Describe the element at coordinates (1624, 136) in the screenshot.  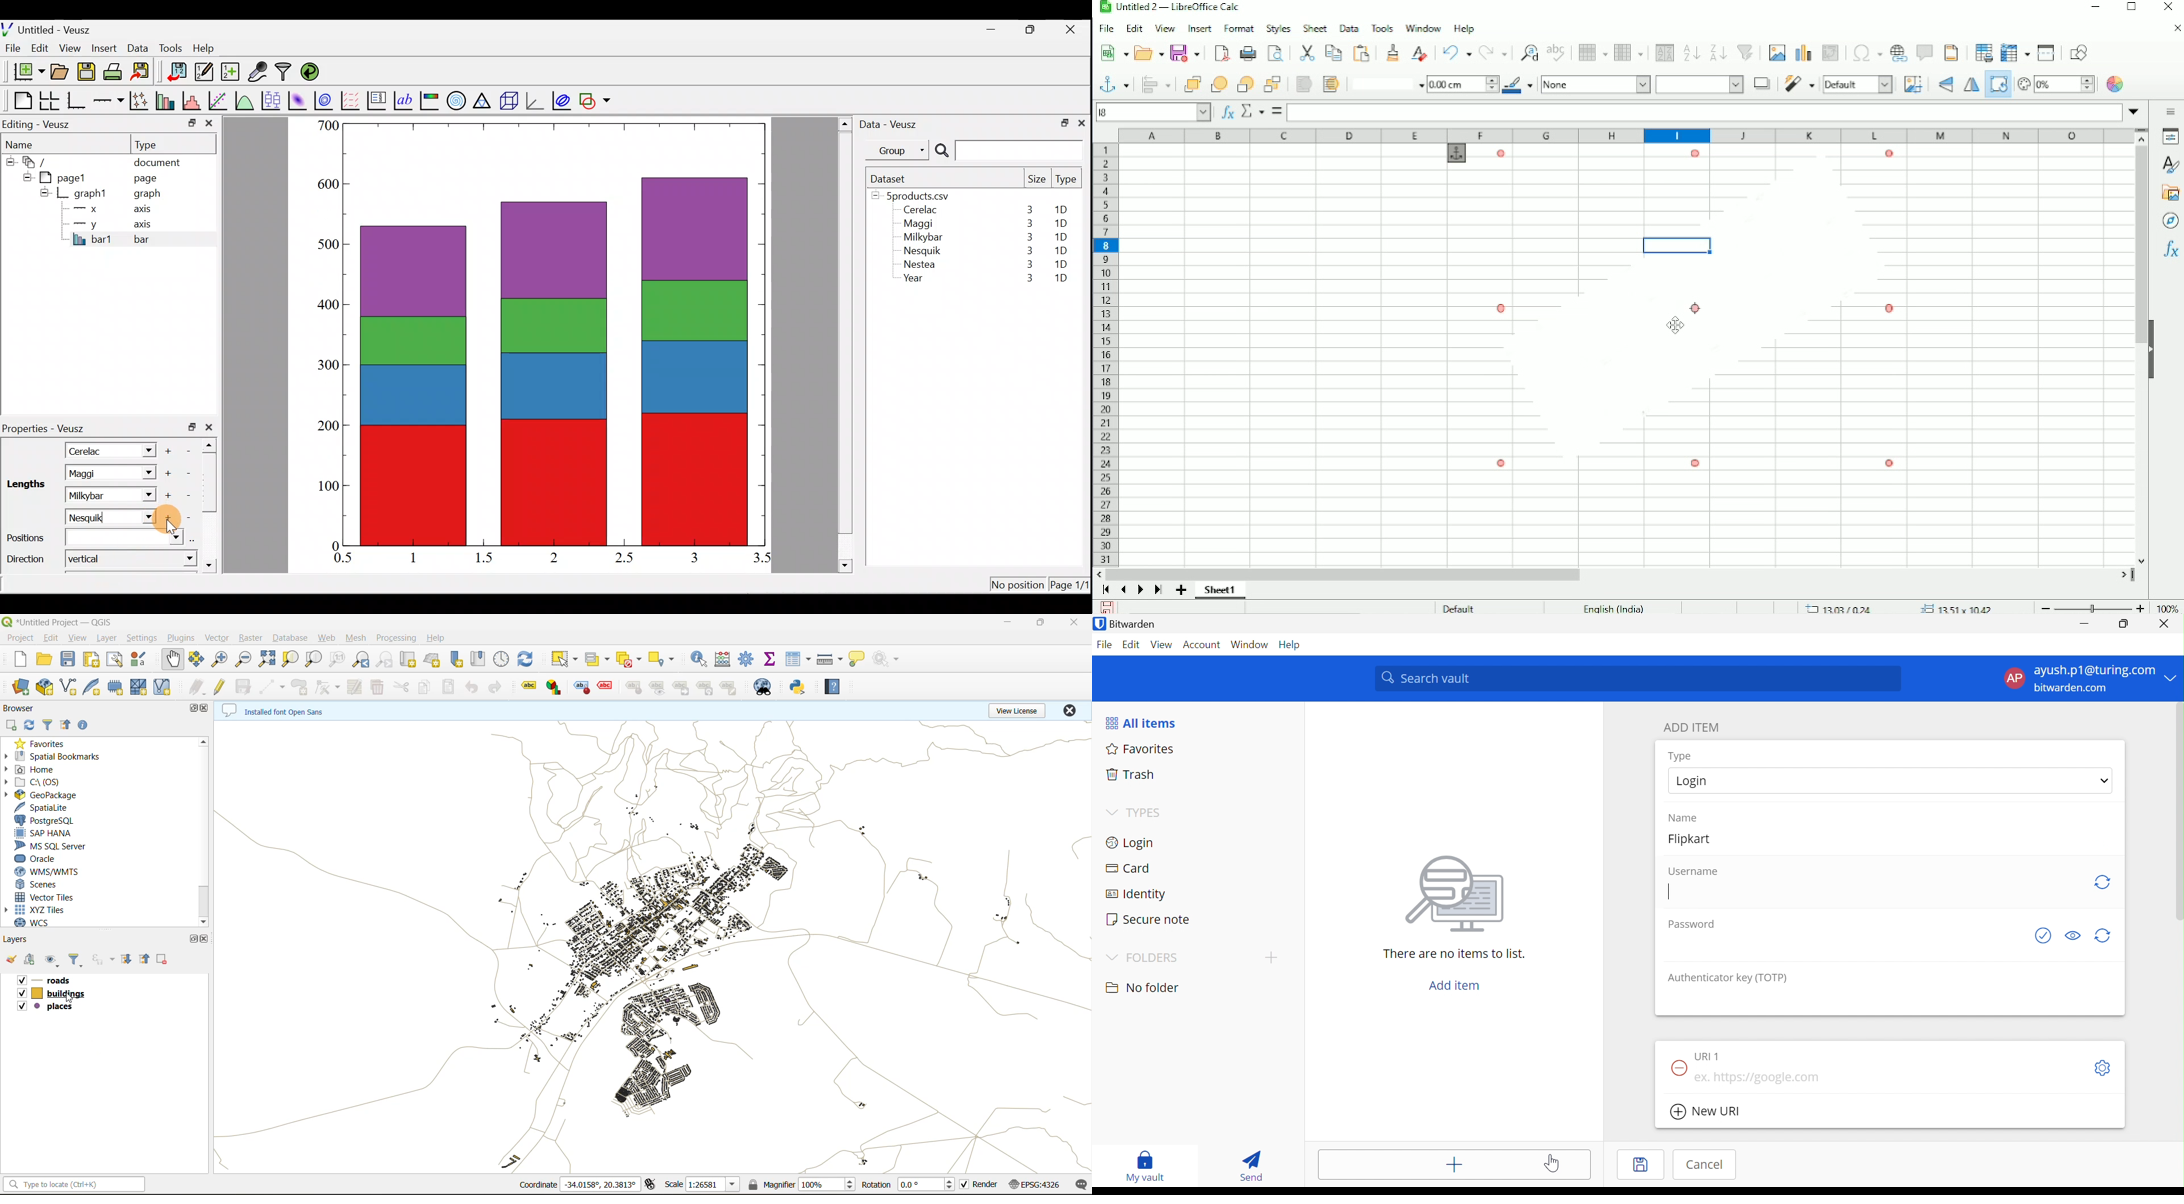
I see `Column headings` at that location.